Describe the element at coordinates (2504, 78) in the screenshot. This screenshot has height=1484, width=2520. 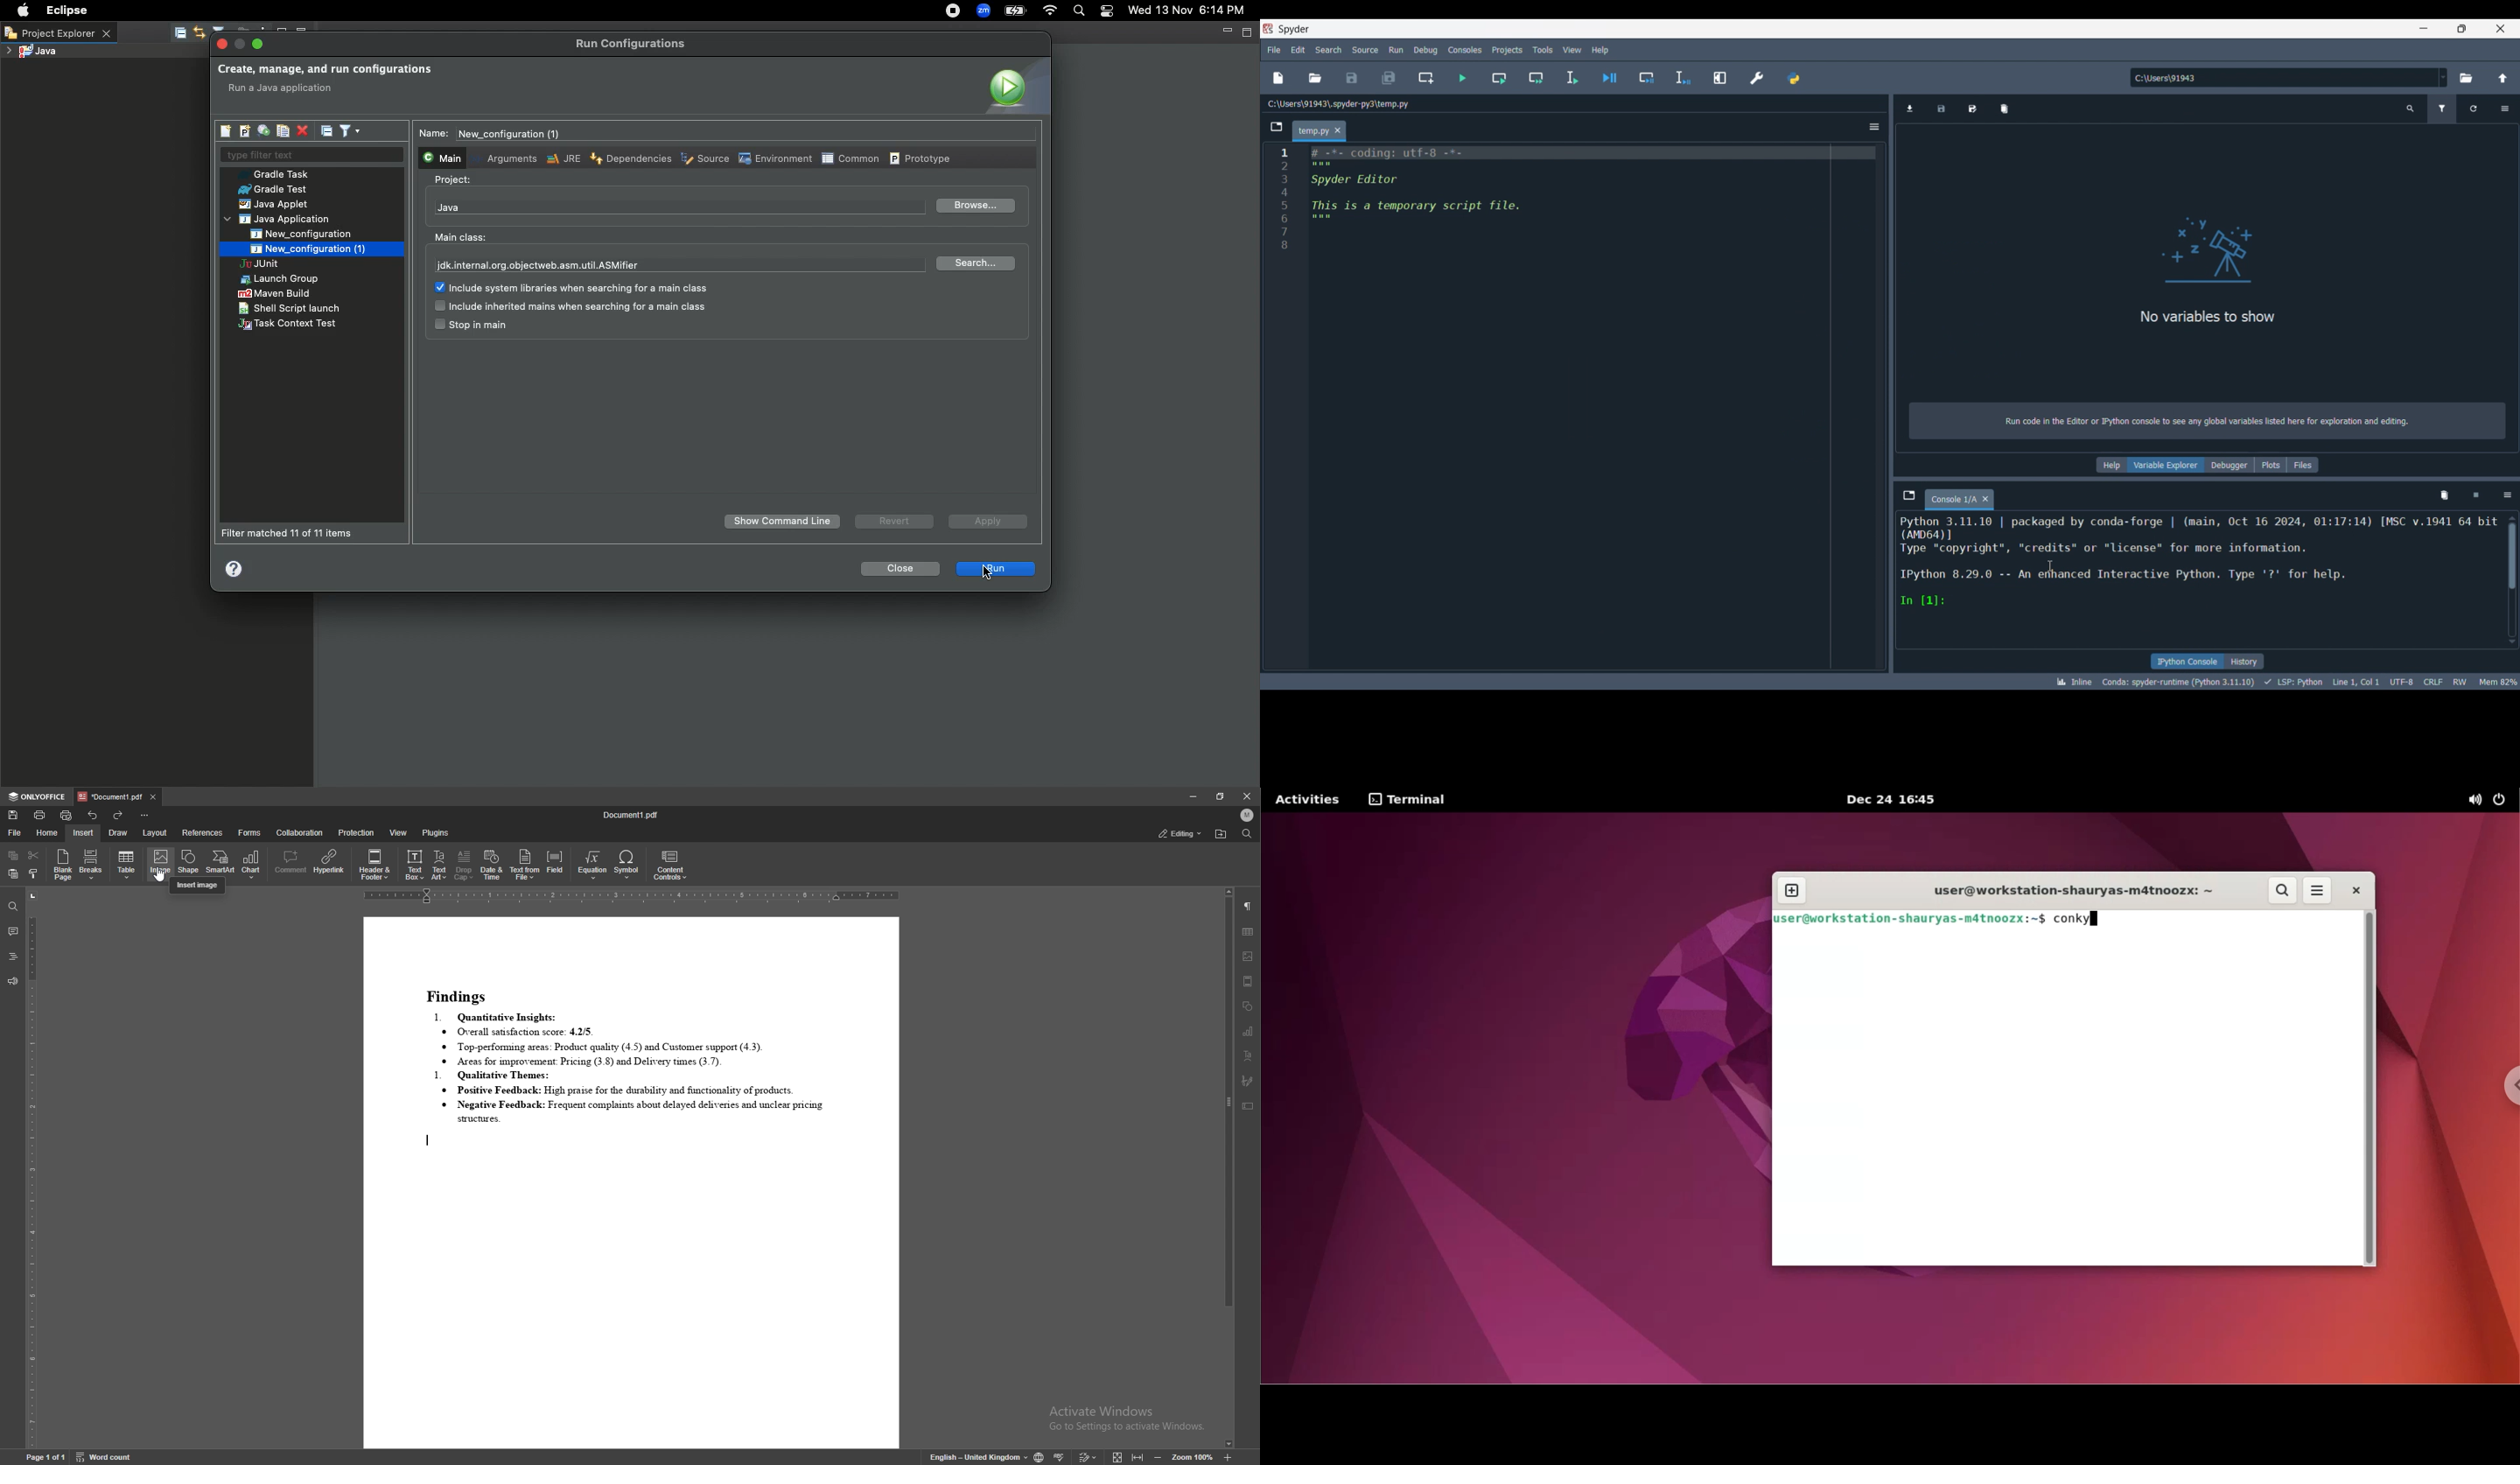
I see `Change to parent directory` at that location.